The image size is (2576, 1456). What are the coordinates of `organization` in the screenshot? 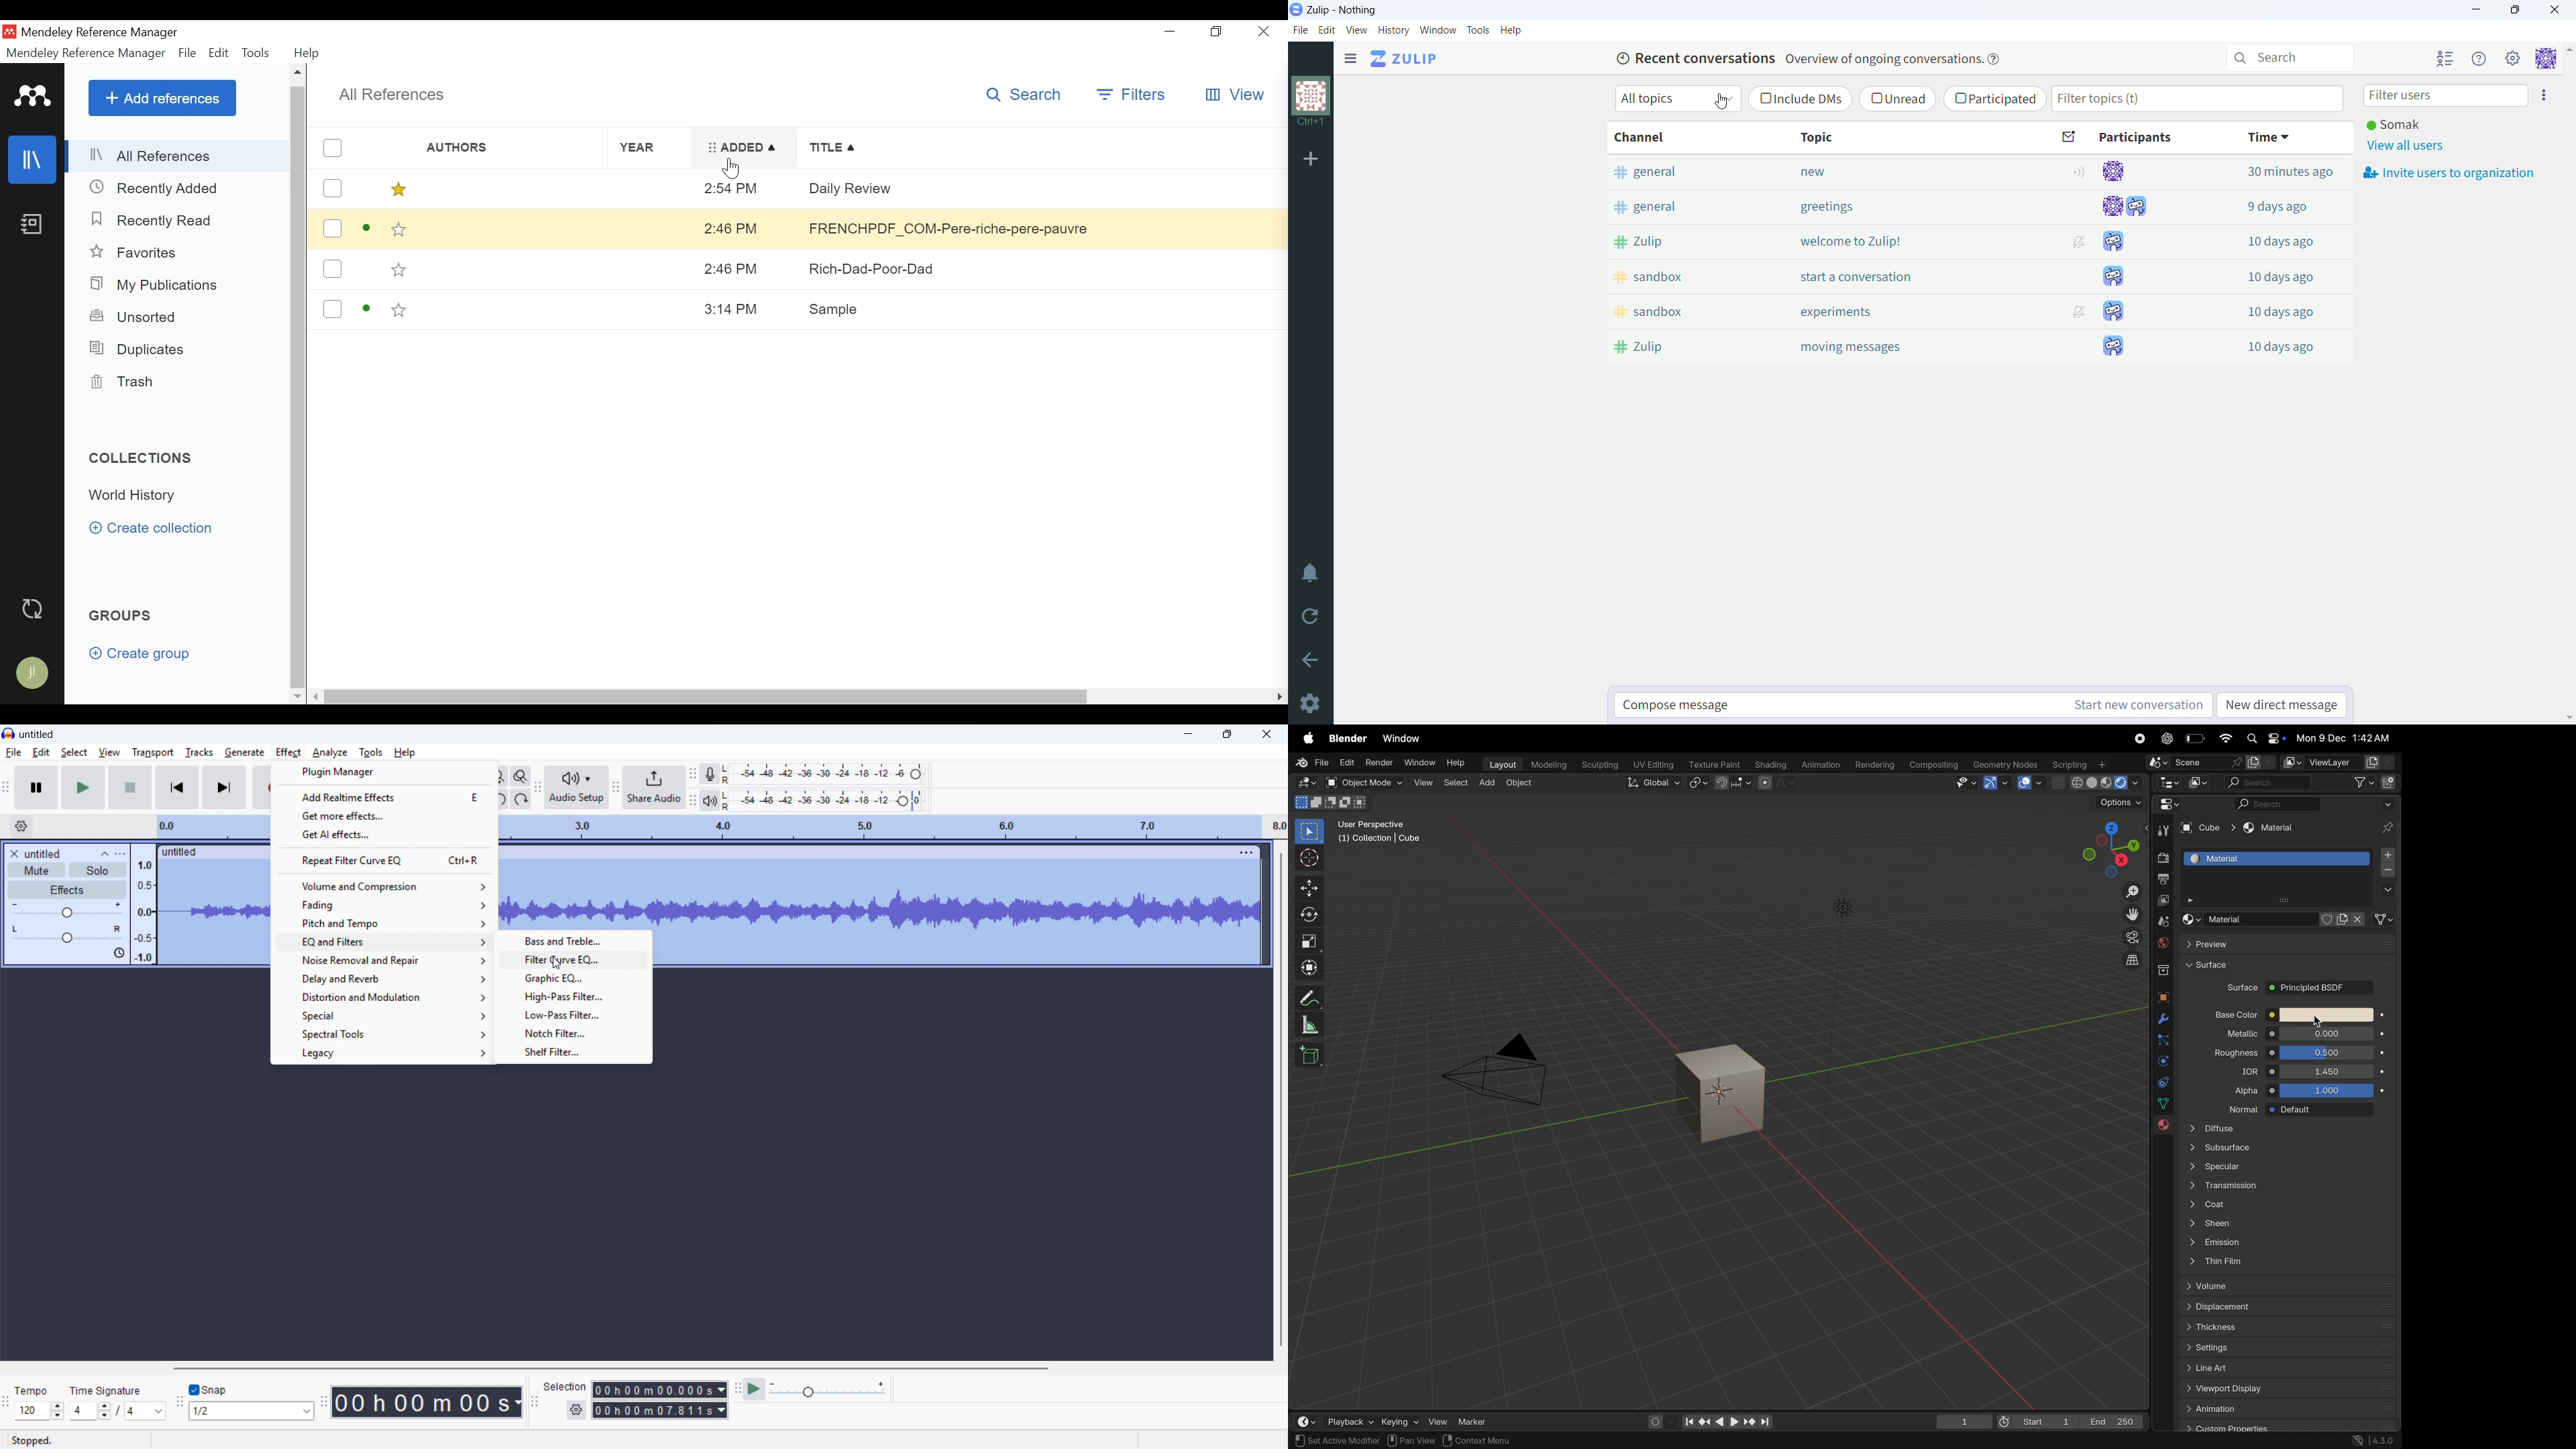 It's located at (1311, 102).